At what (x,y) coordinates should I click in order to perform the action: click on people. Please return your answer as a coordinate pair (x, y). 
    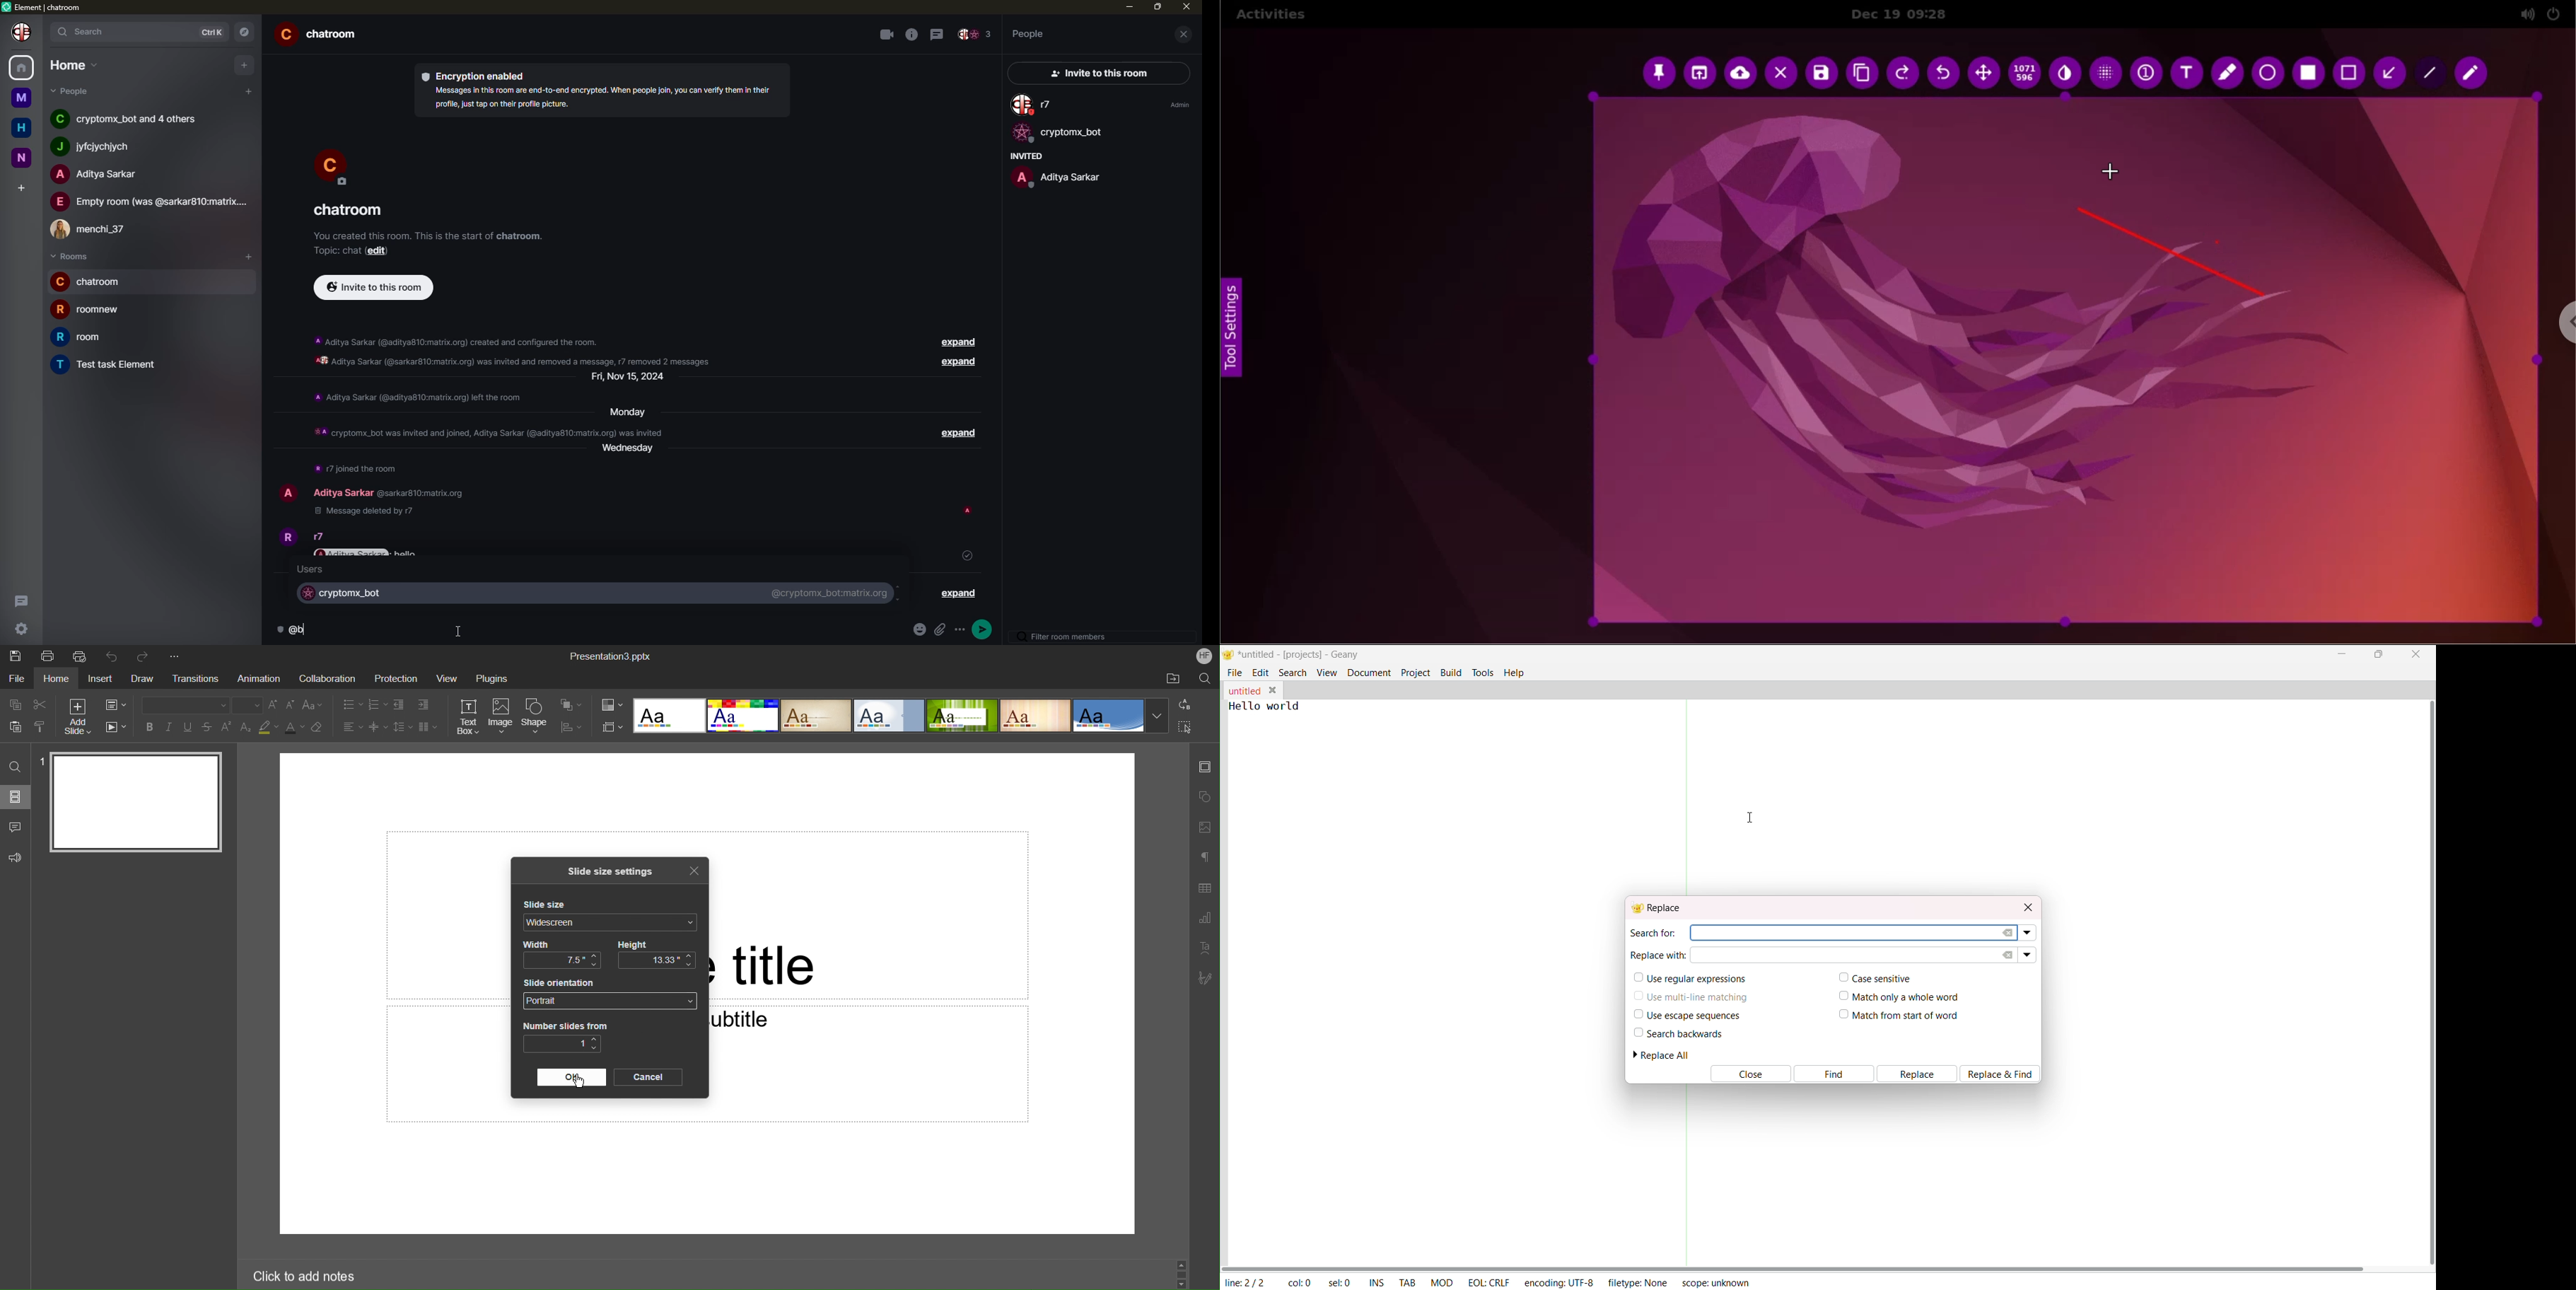
    Looking at the image, I should click on (77, 91).